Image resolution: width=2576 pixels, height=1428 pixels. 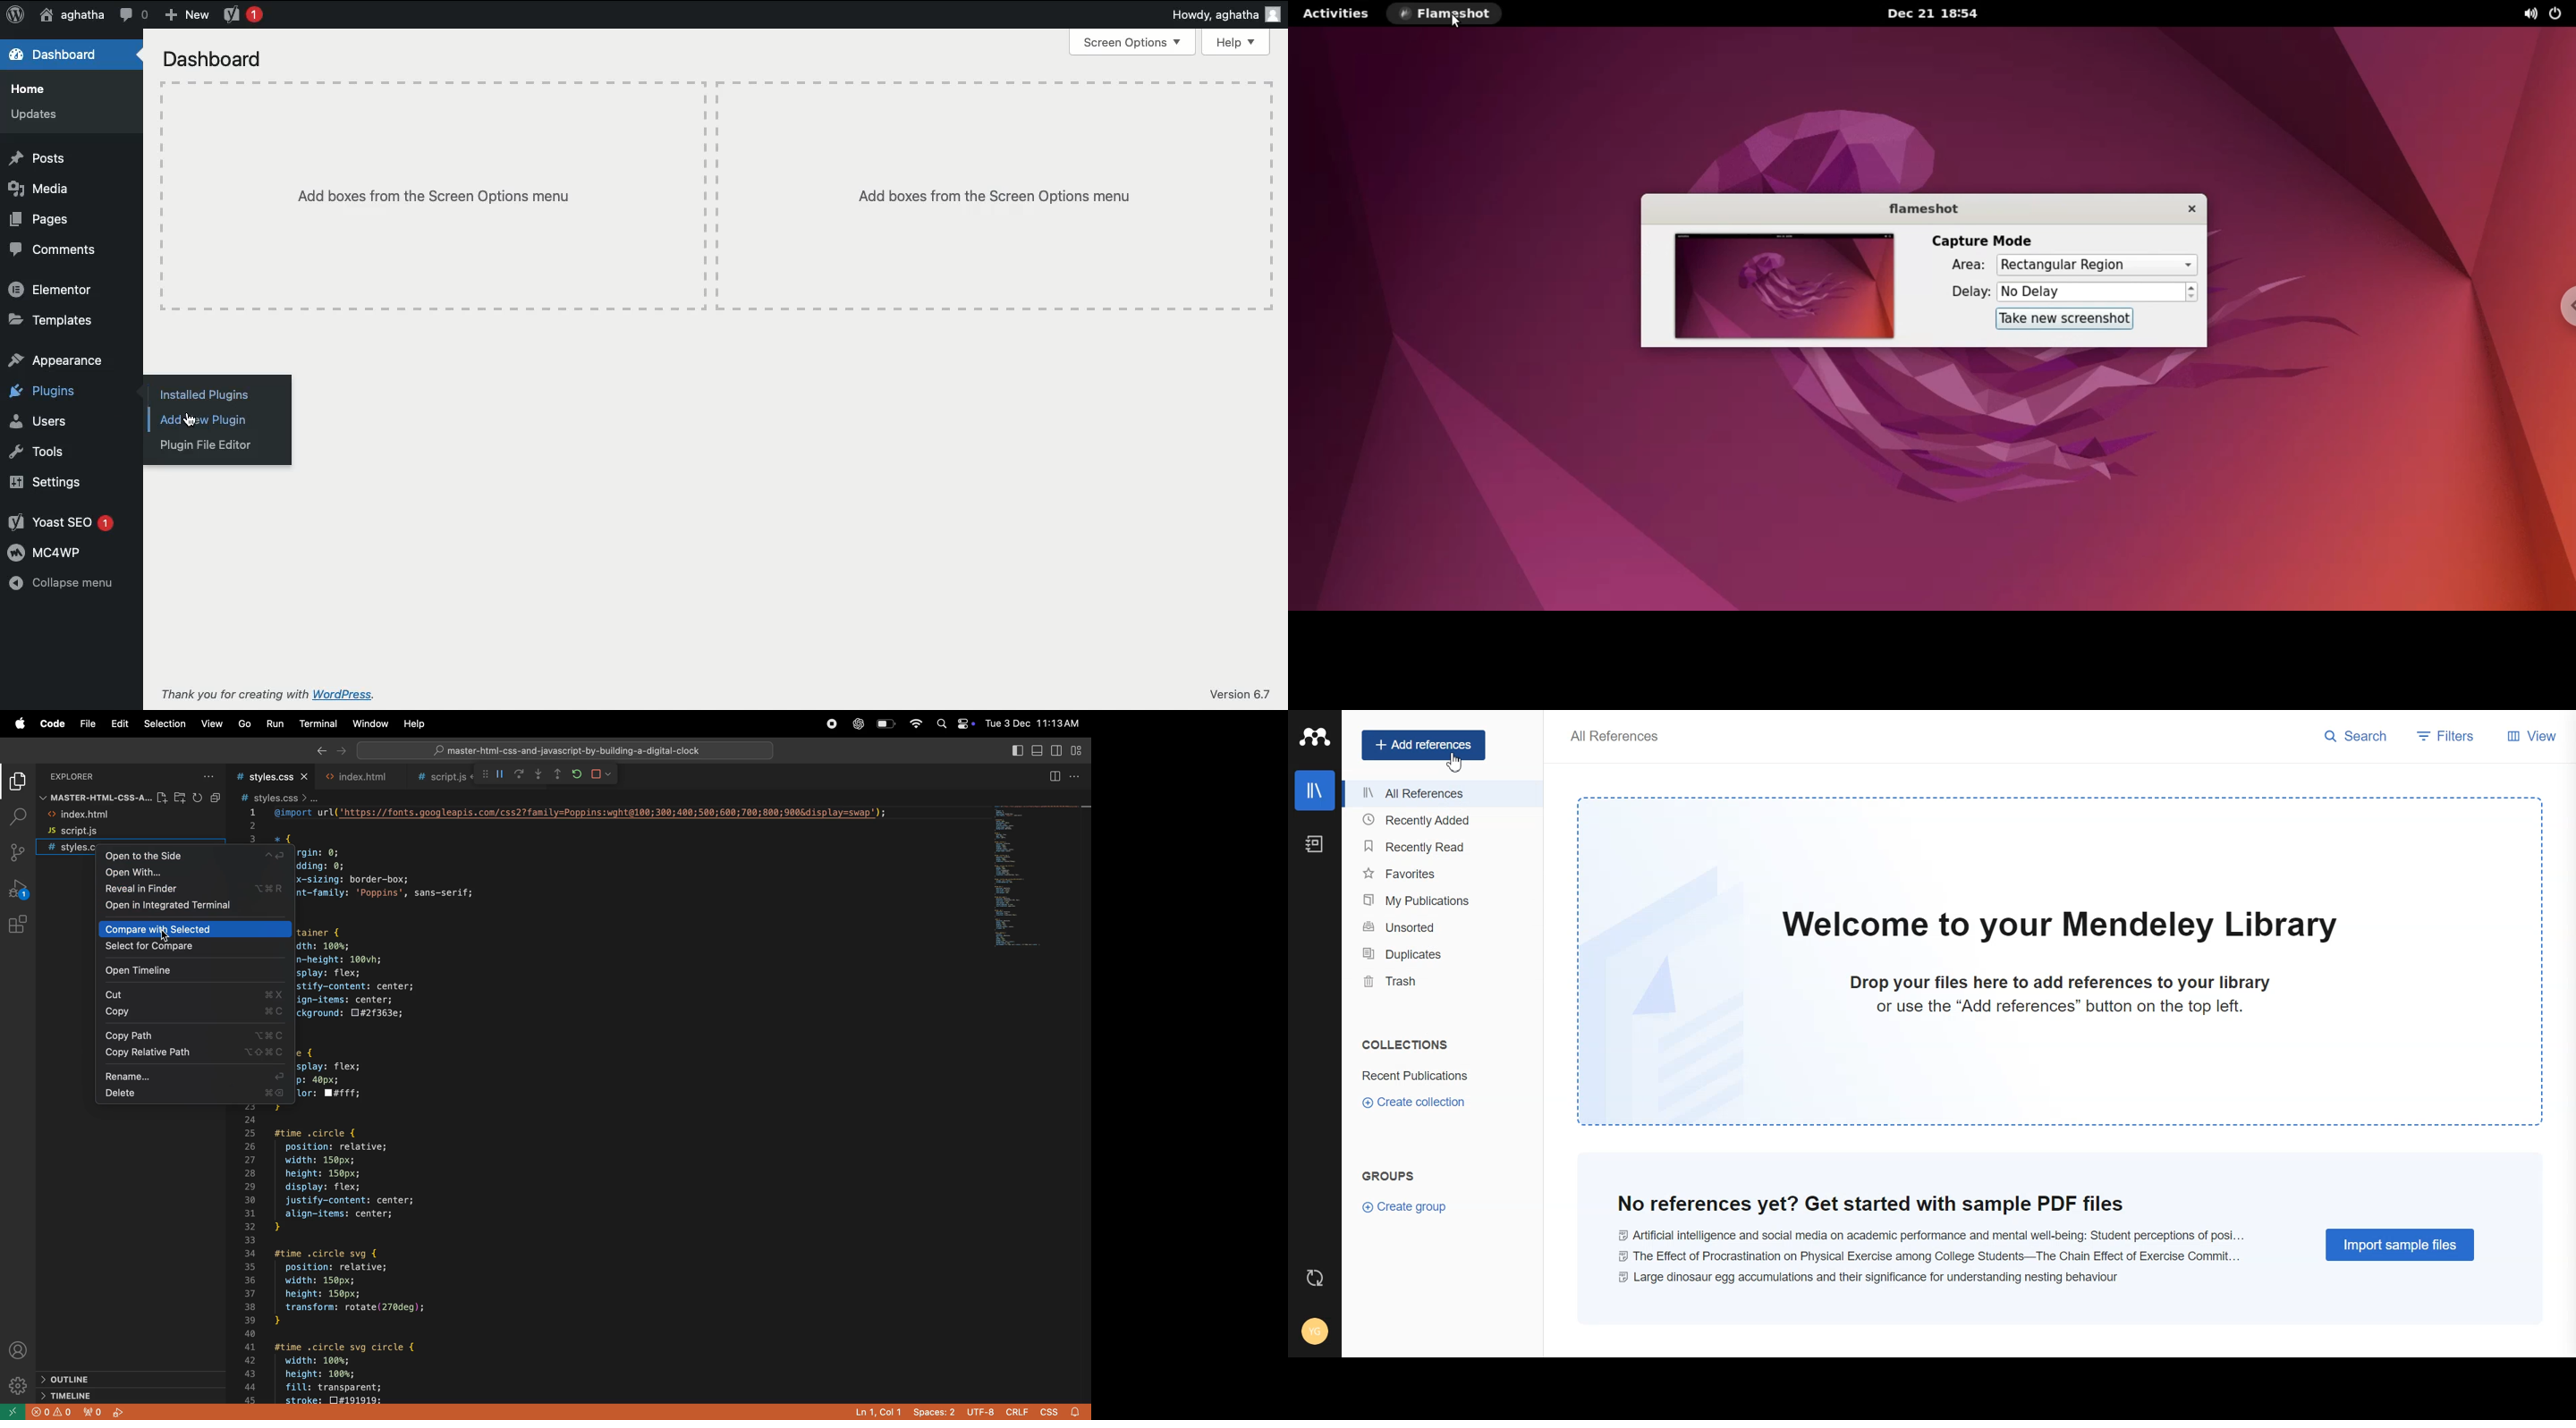 What do you see at coordinates (630, 1105) in the screenshot?
I see `code block` at bounding box center [630, 1105].